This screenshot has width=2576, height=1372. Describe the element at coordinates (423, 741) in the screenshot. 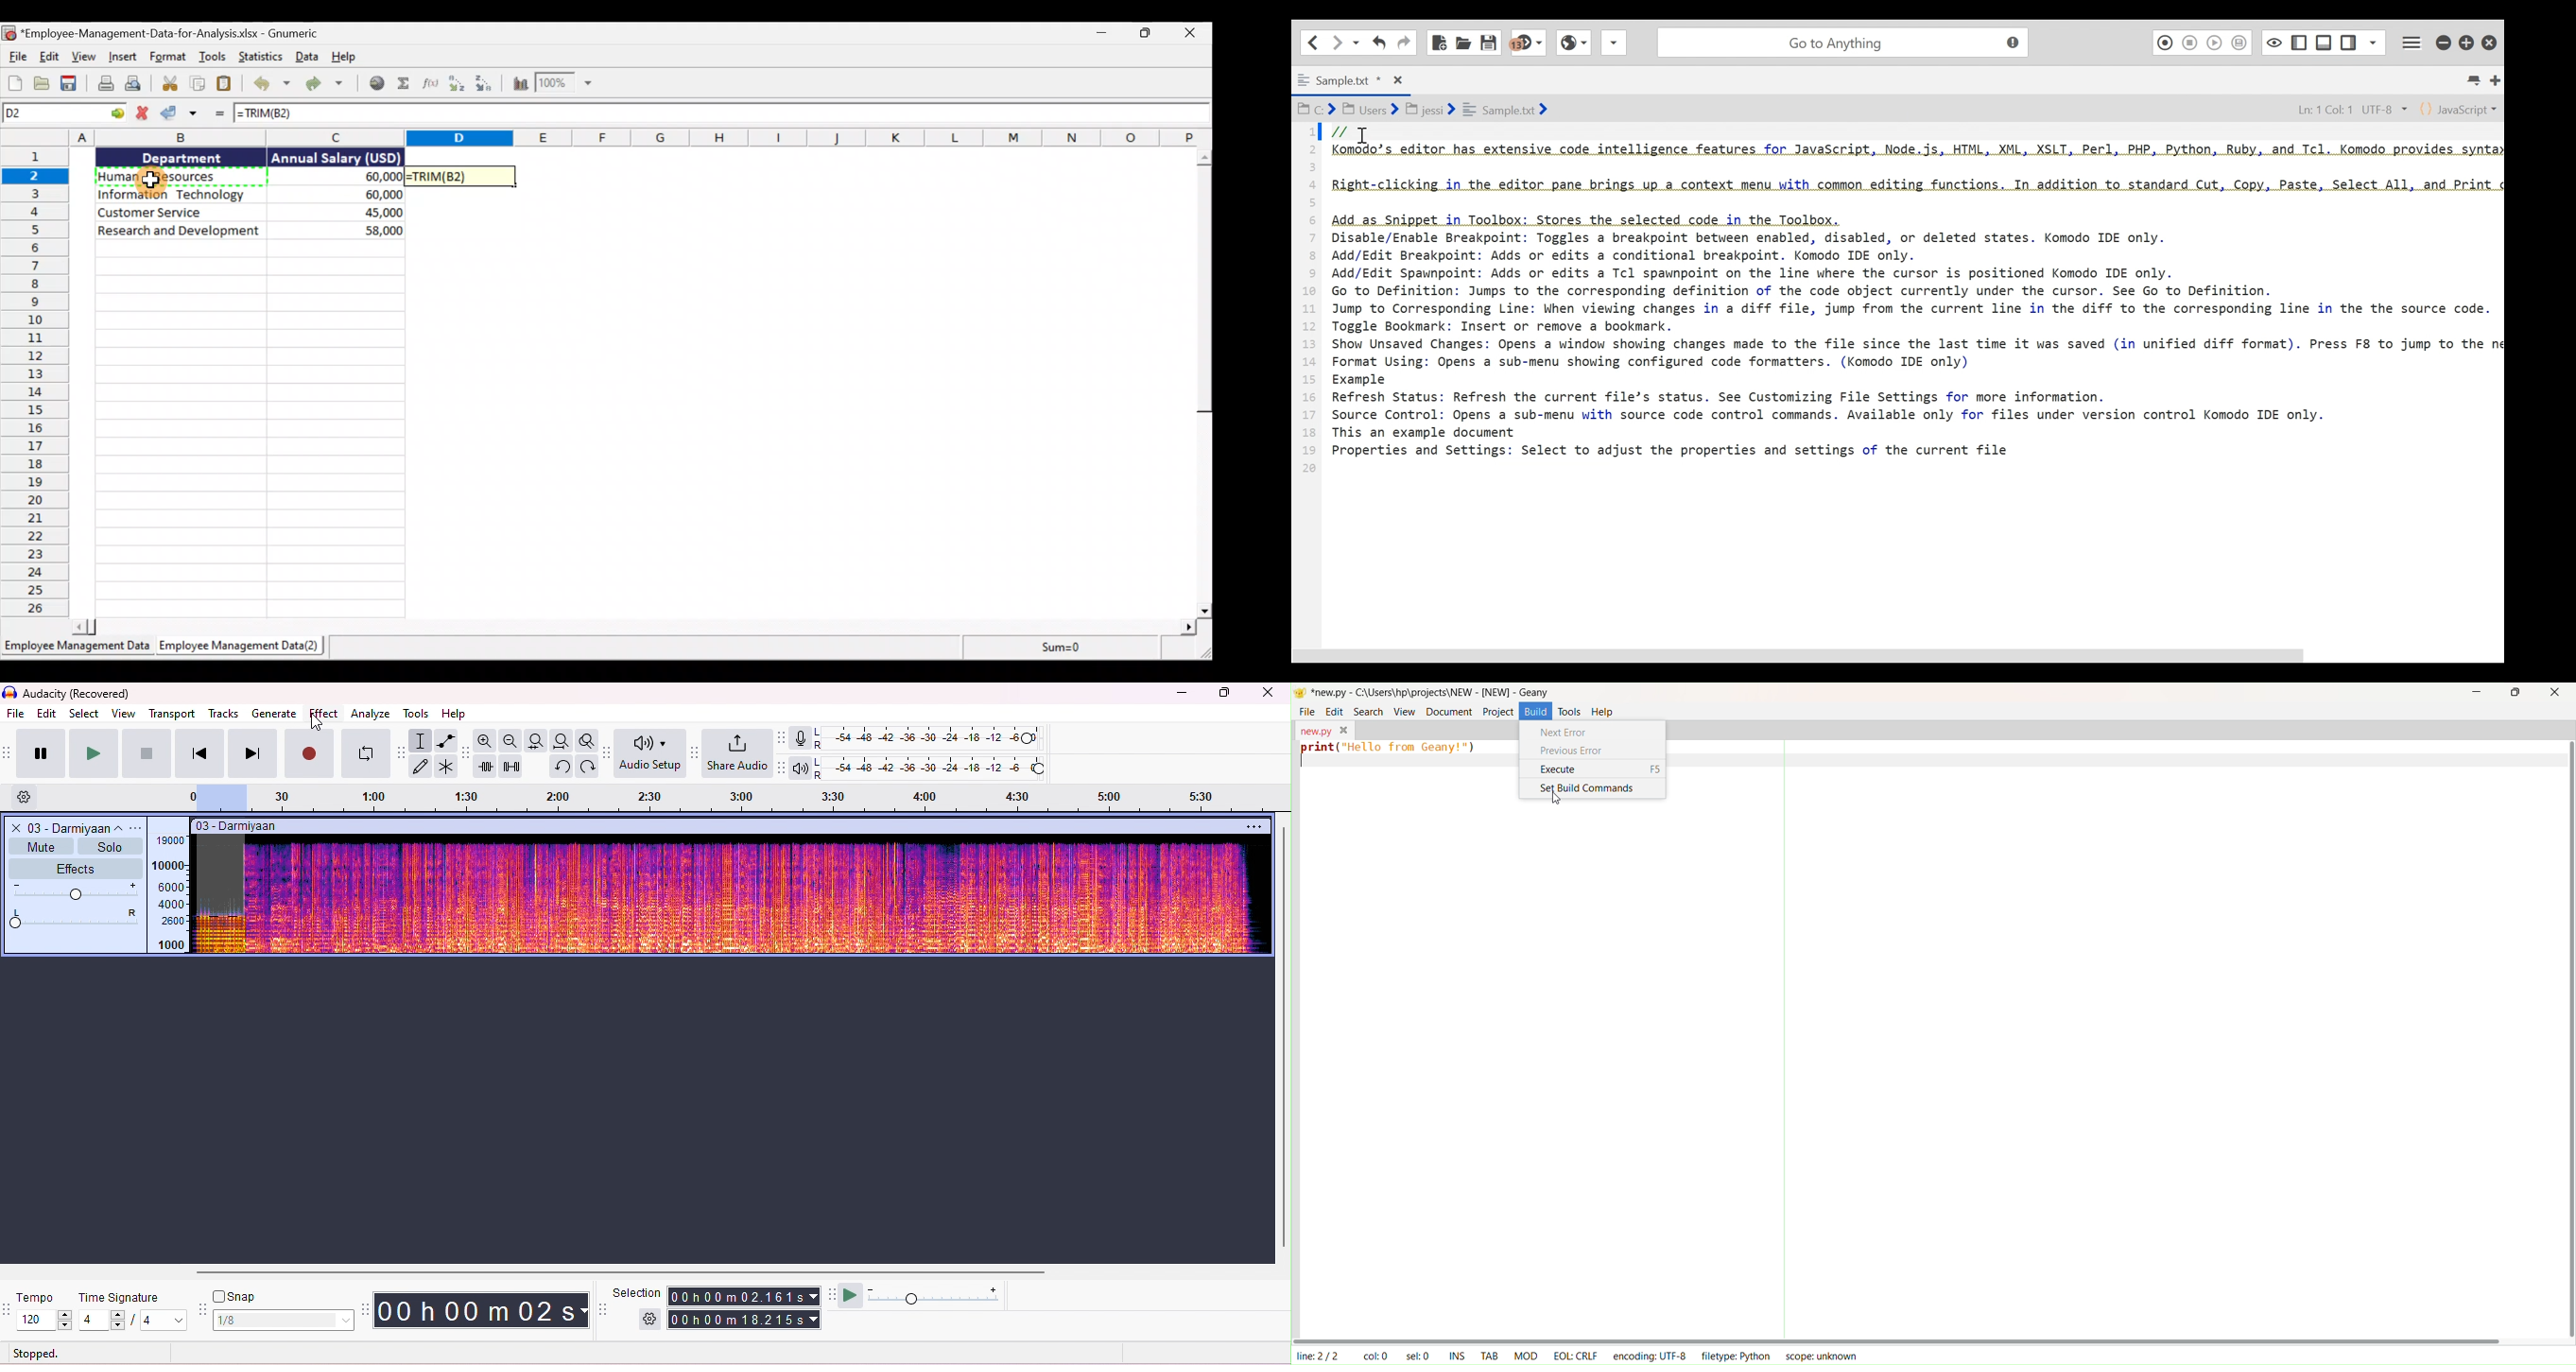

I see `selection` at that location.